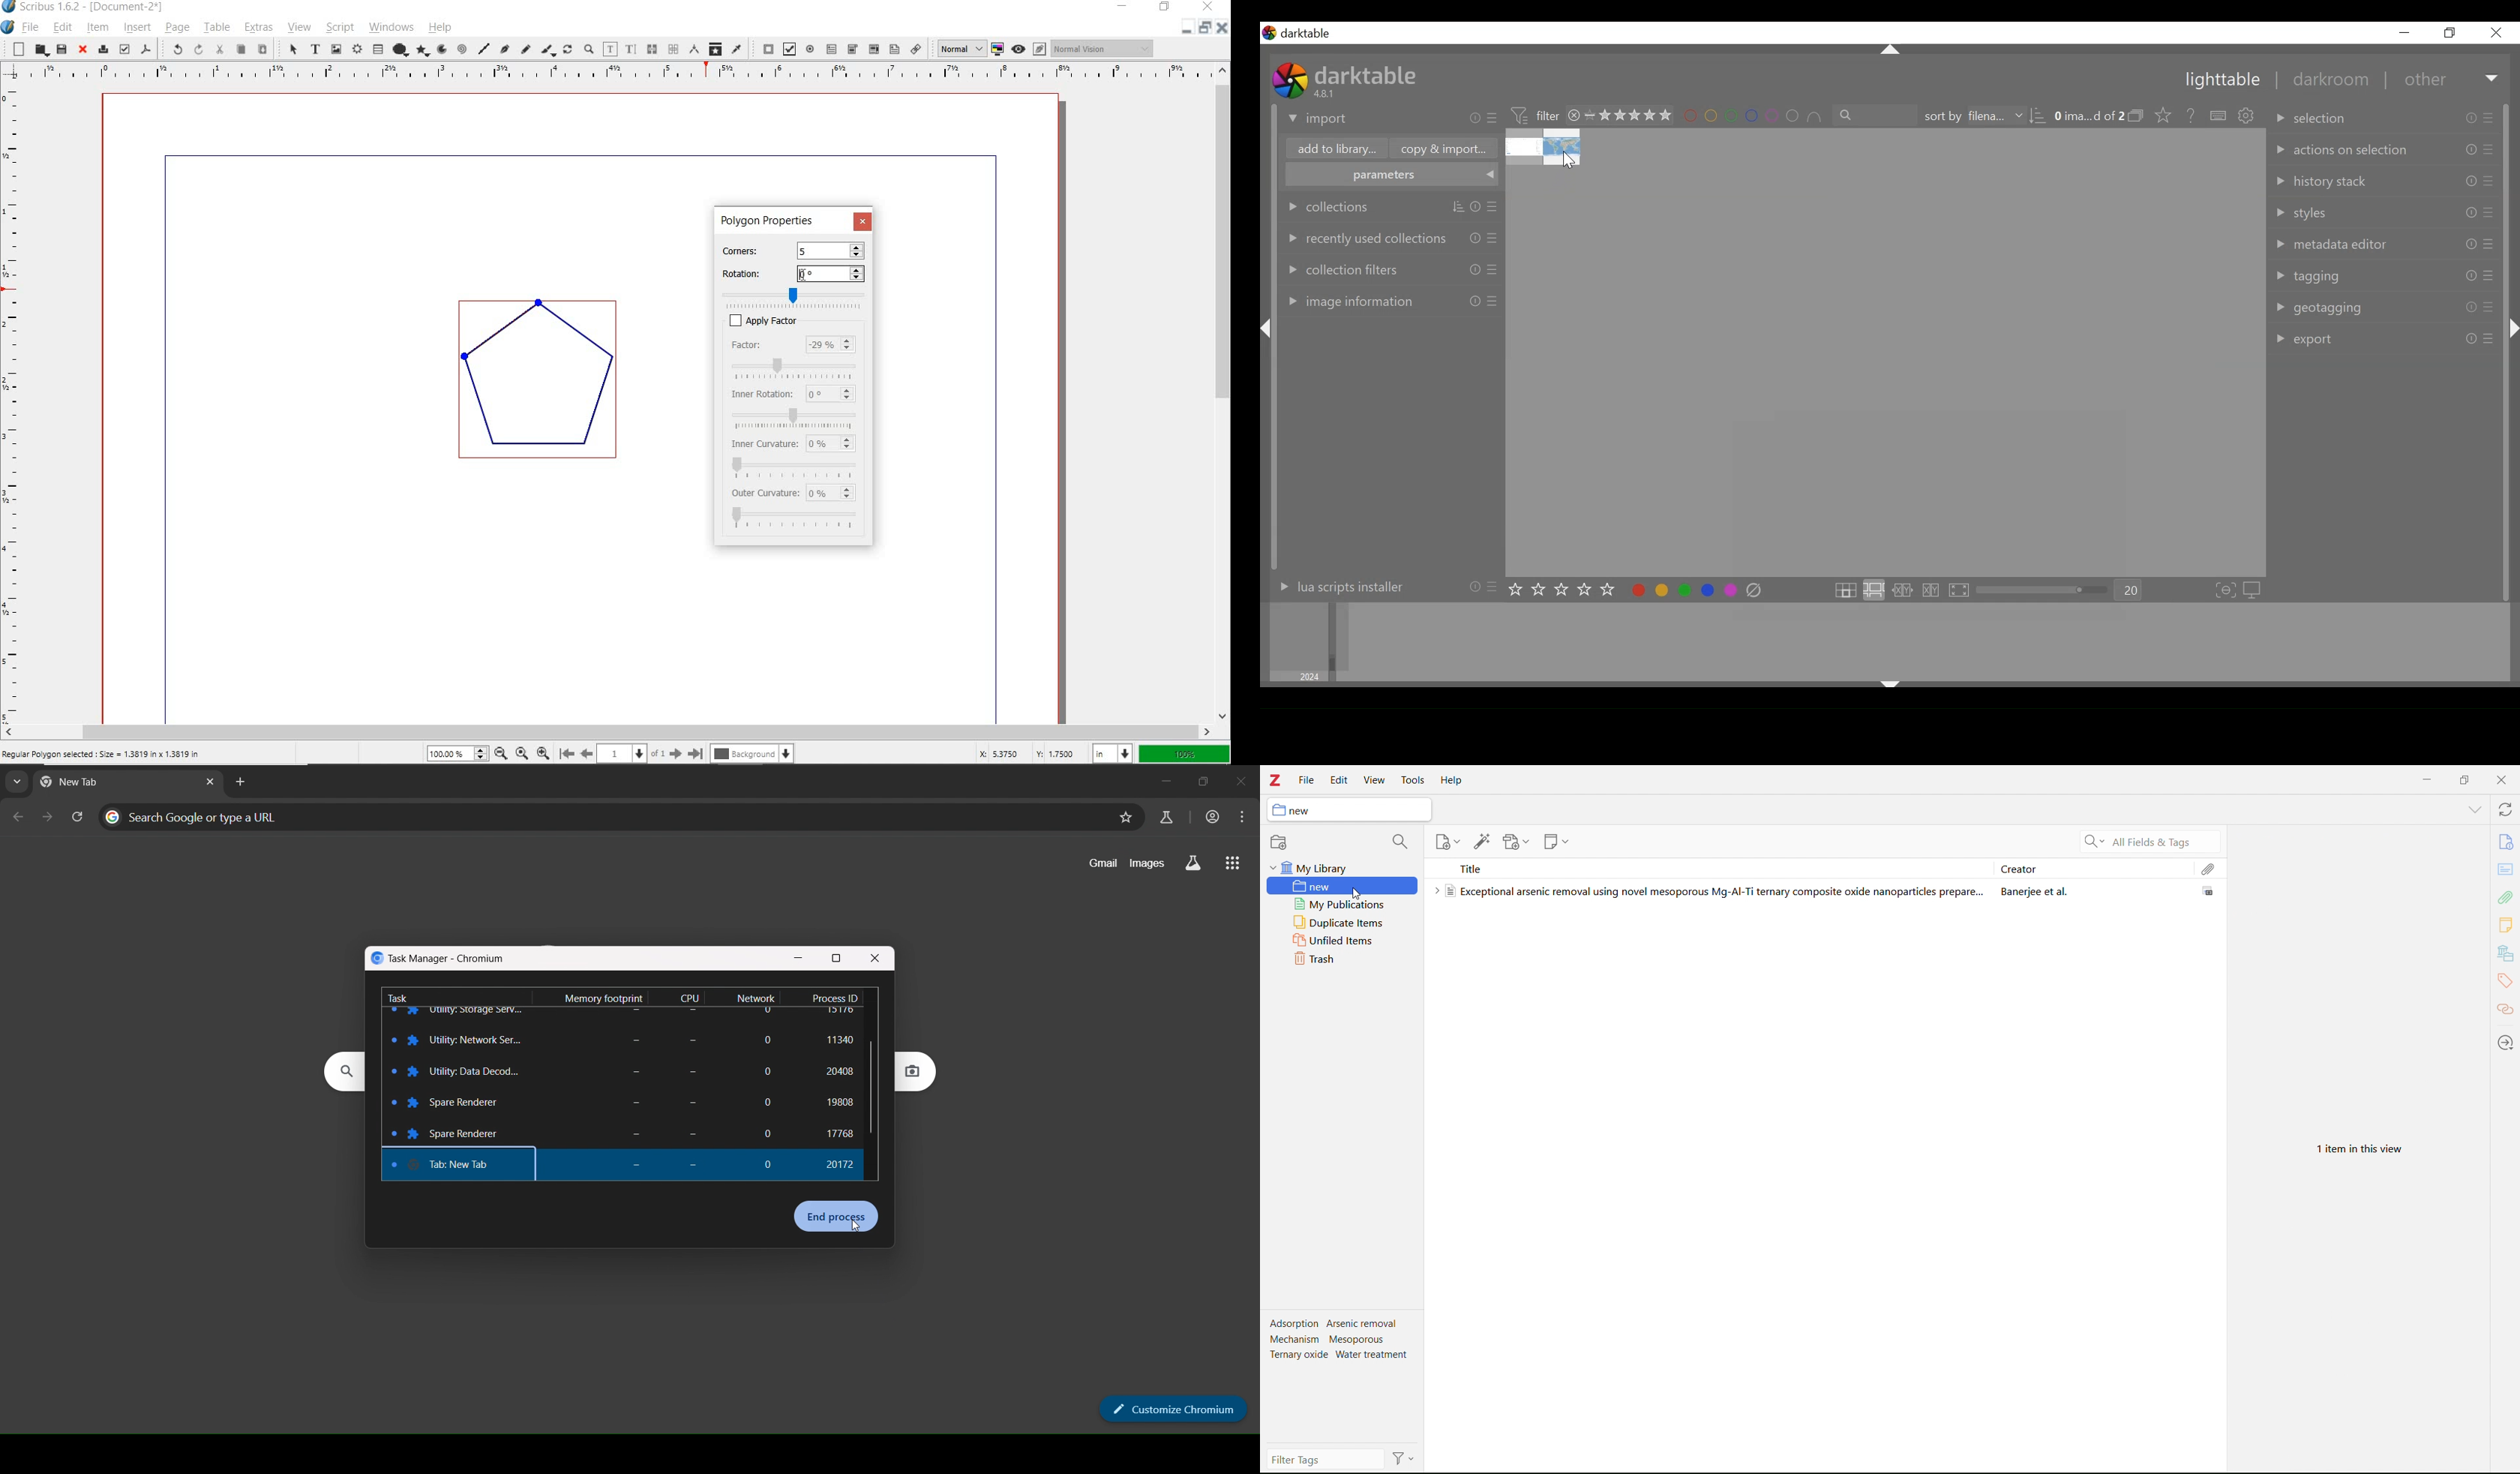 The height and width of the screenshot is (1484, 2520). What do you see at coordinates (256, 27) in the screenshot?
I see `extras` at bounding box center [256, 27].